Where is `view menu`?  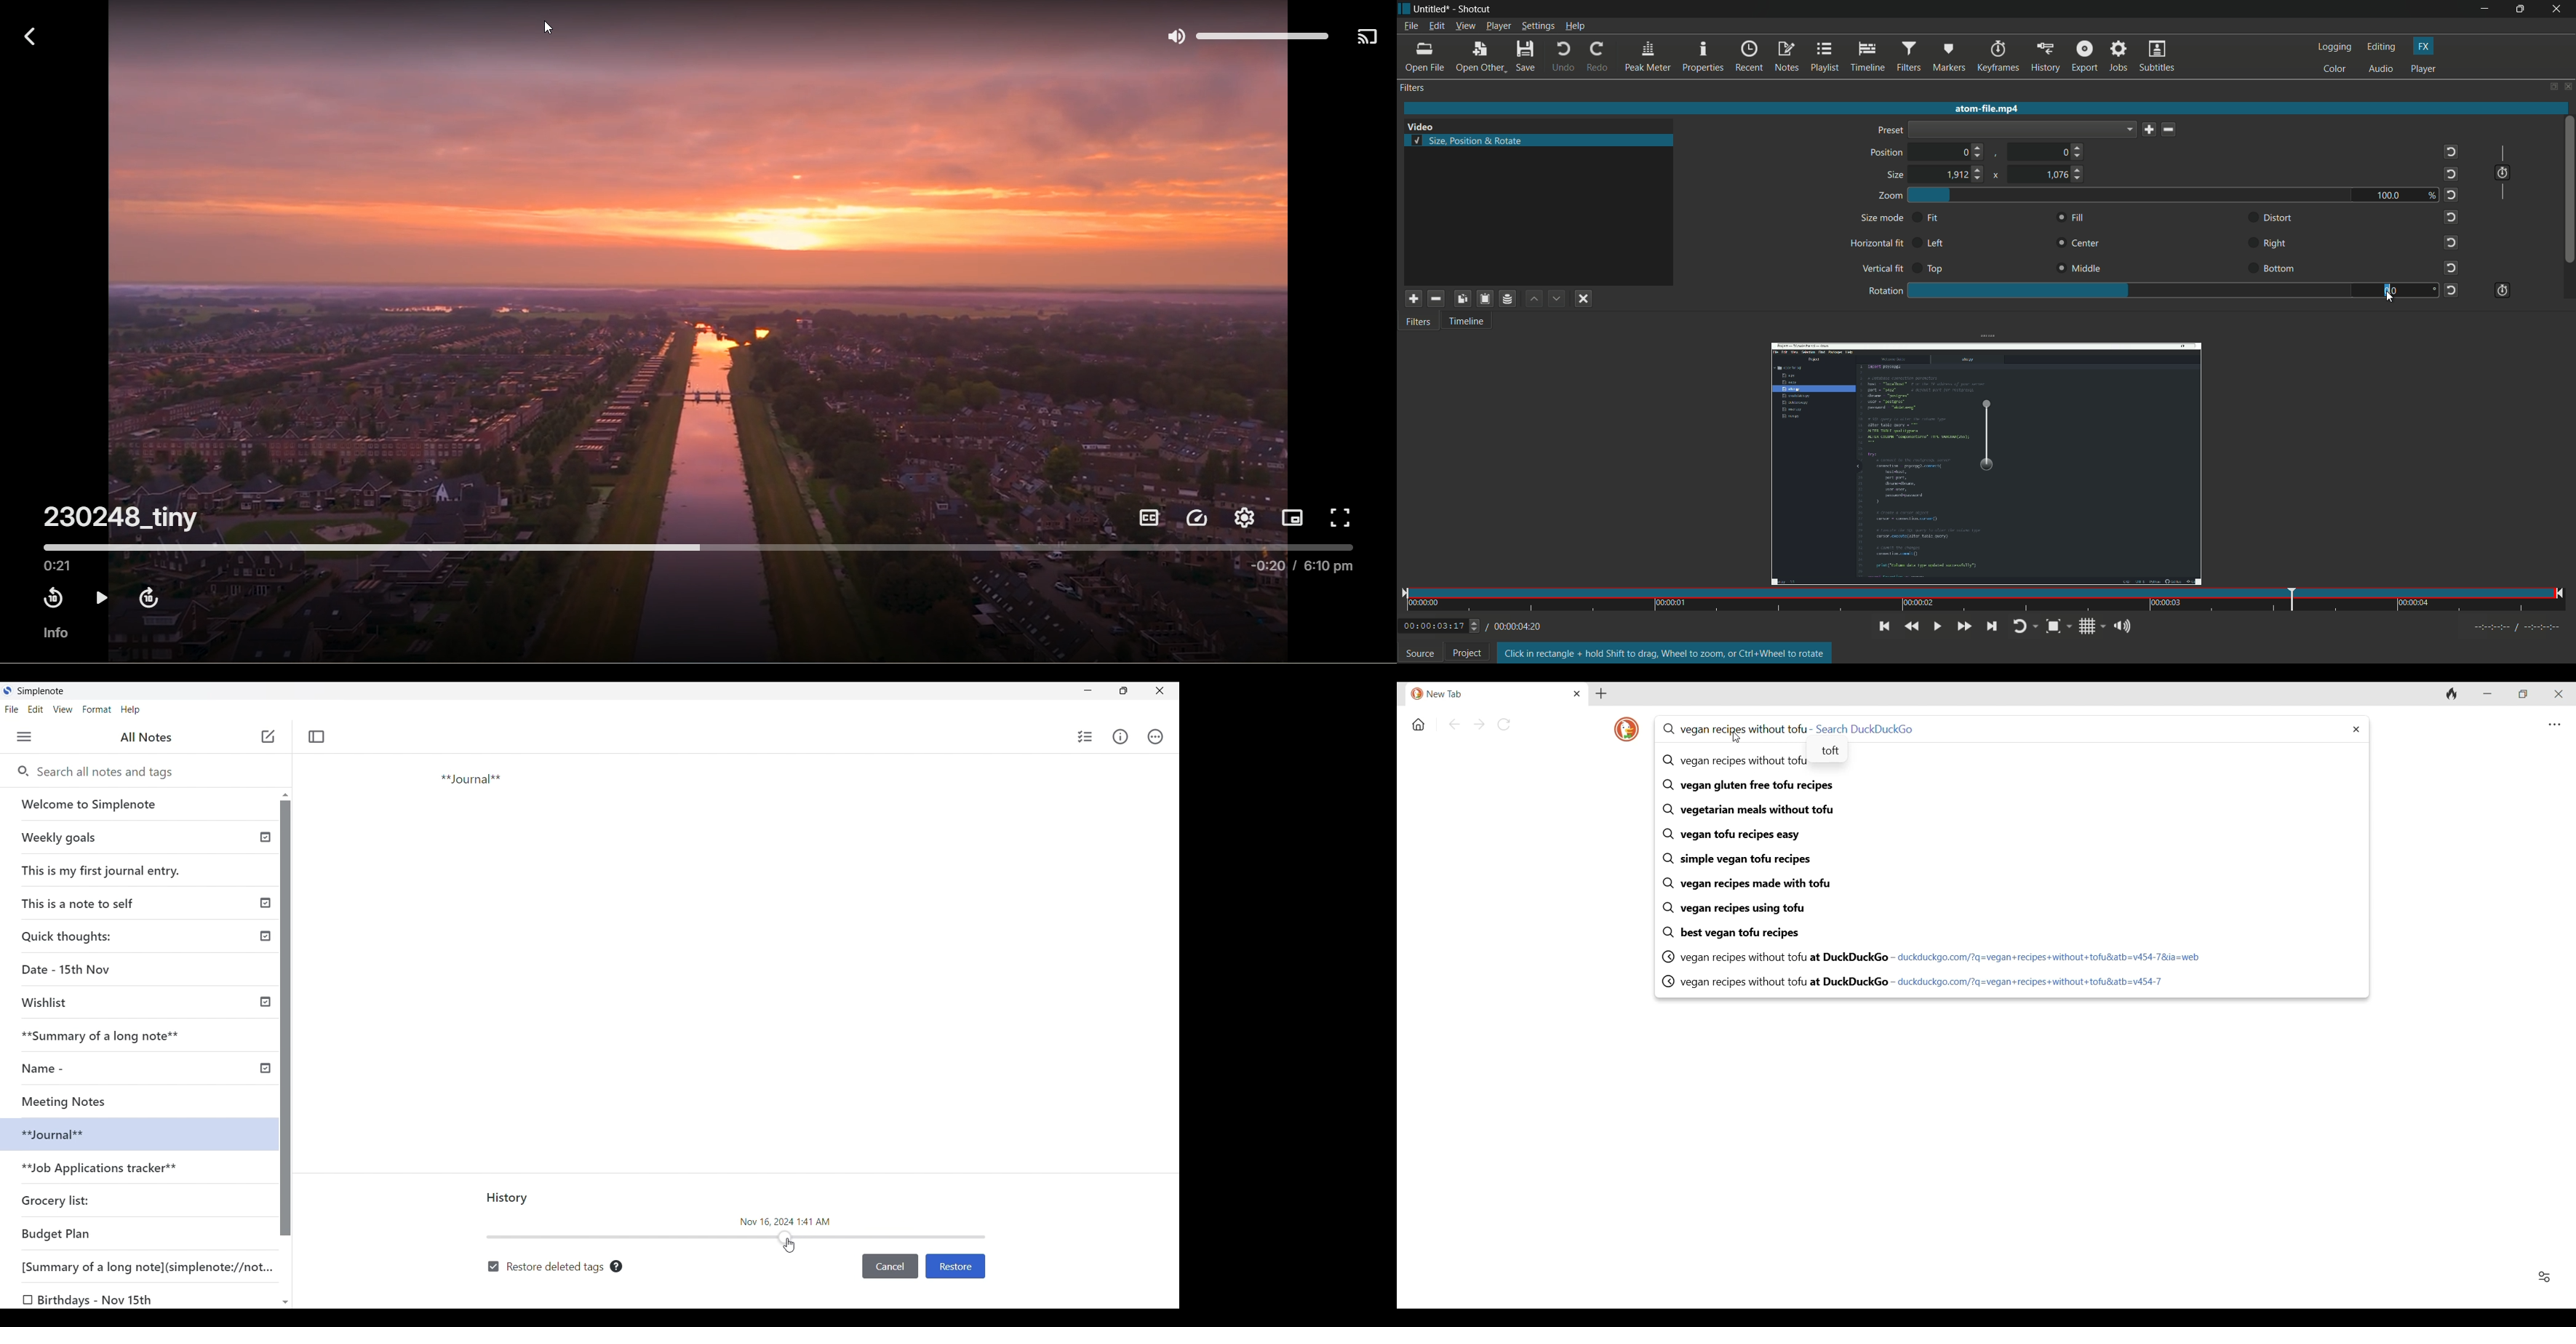
view menu is located at coordinates (1465, 26).